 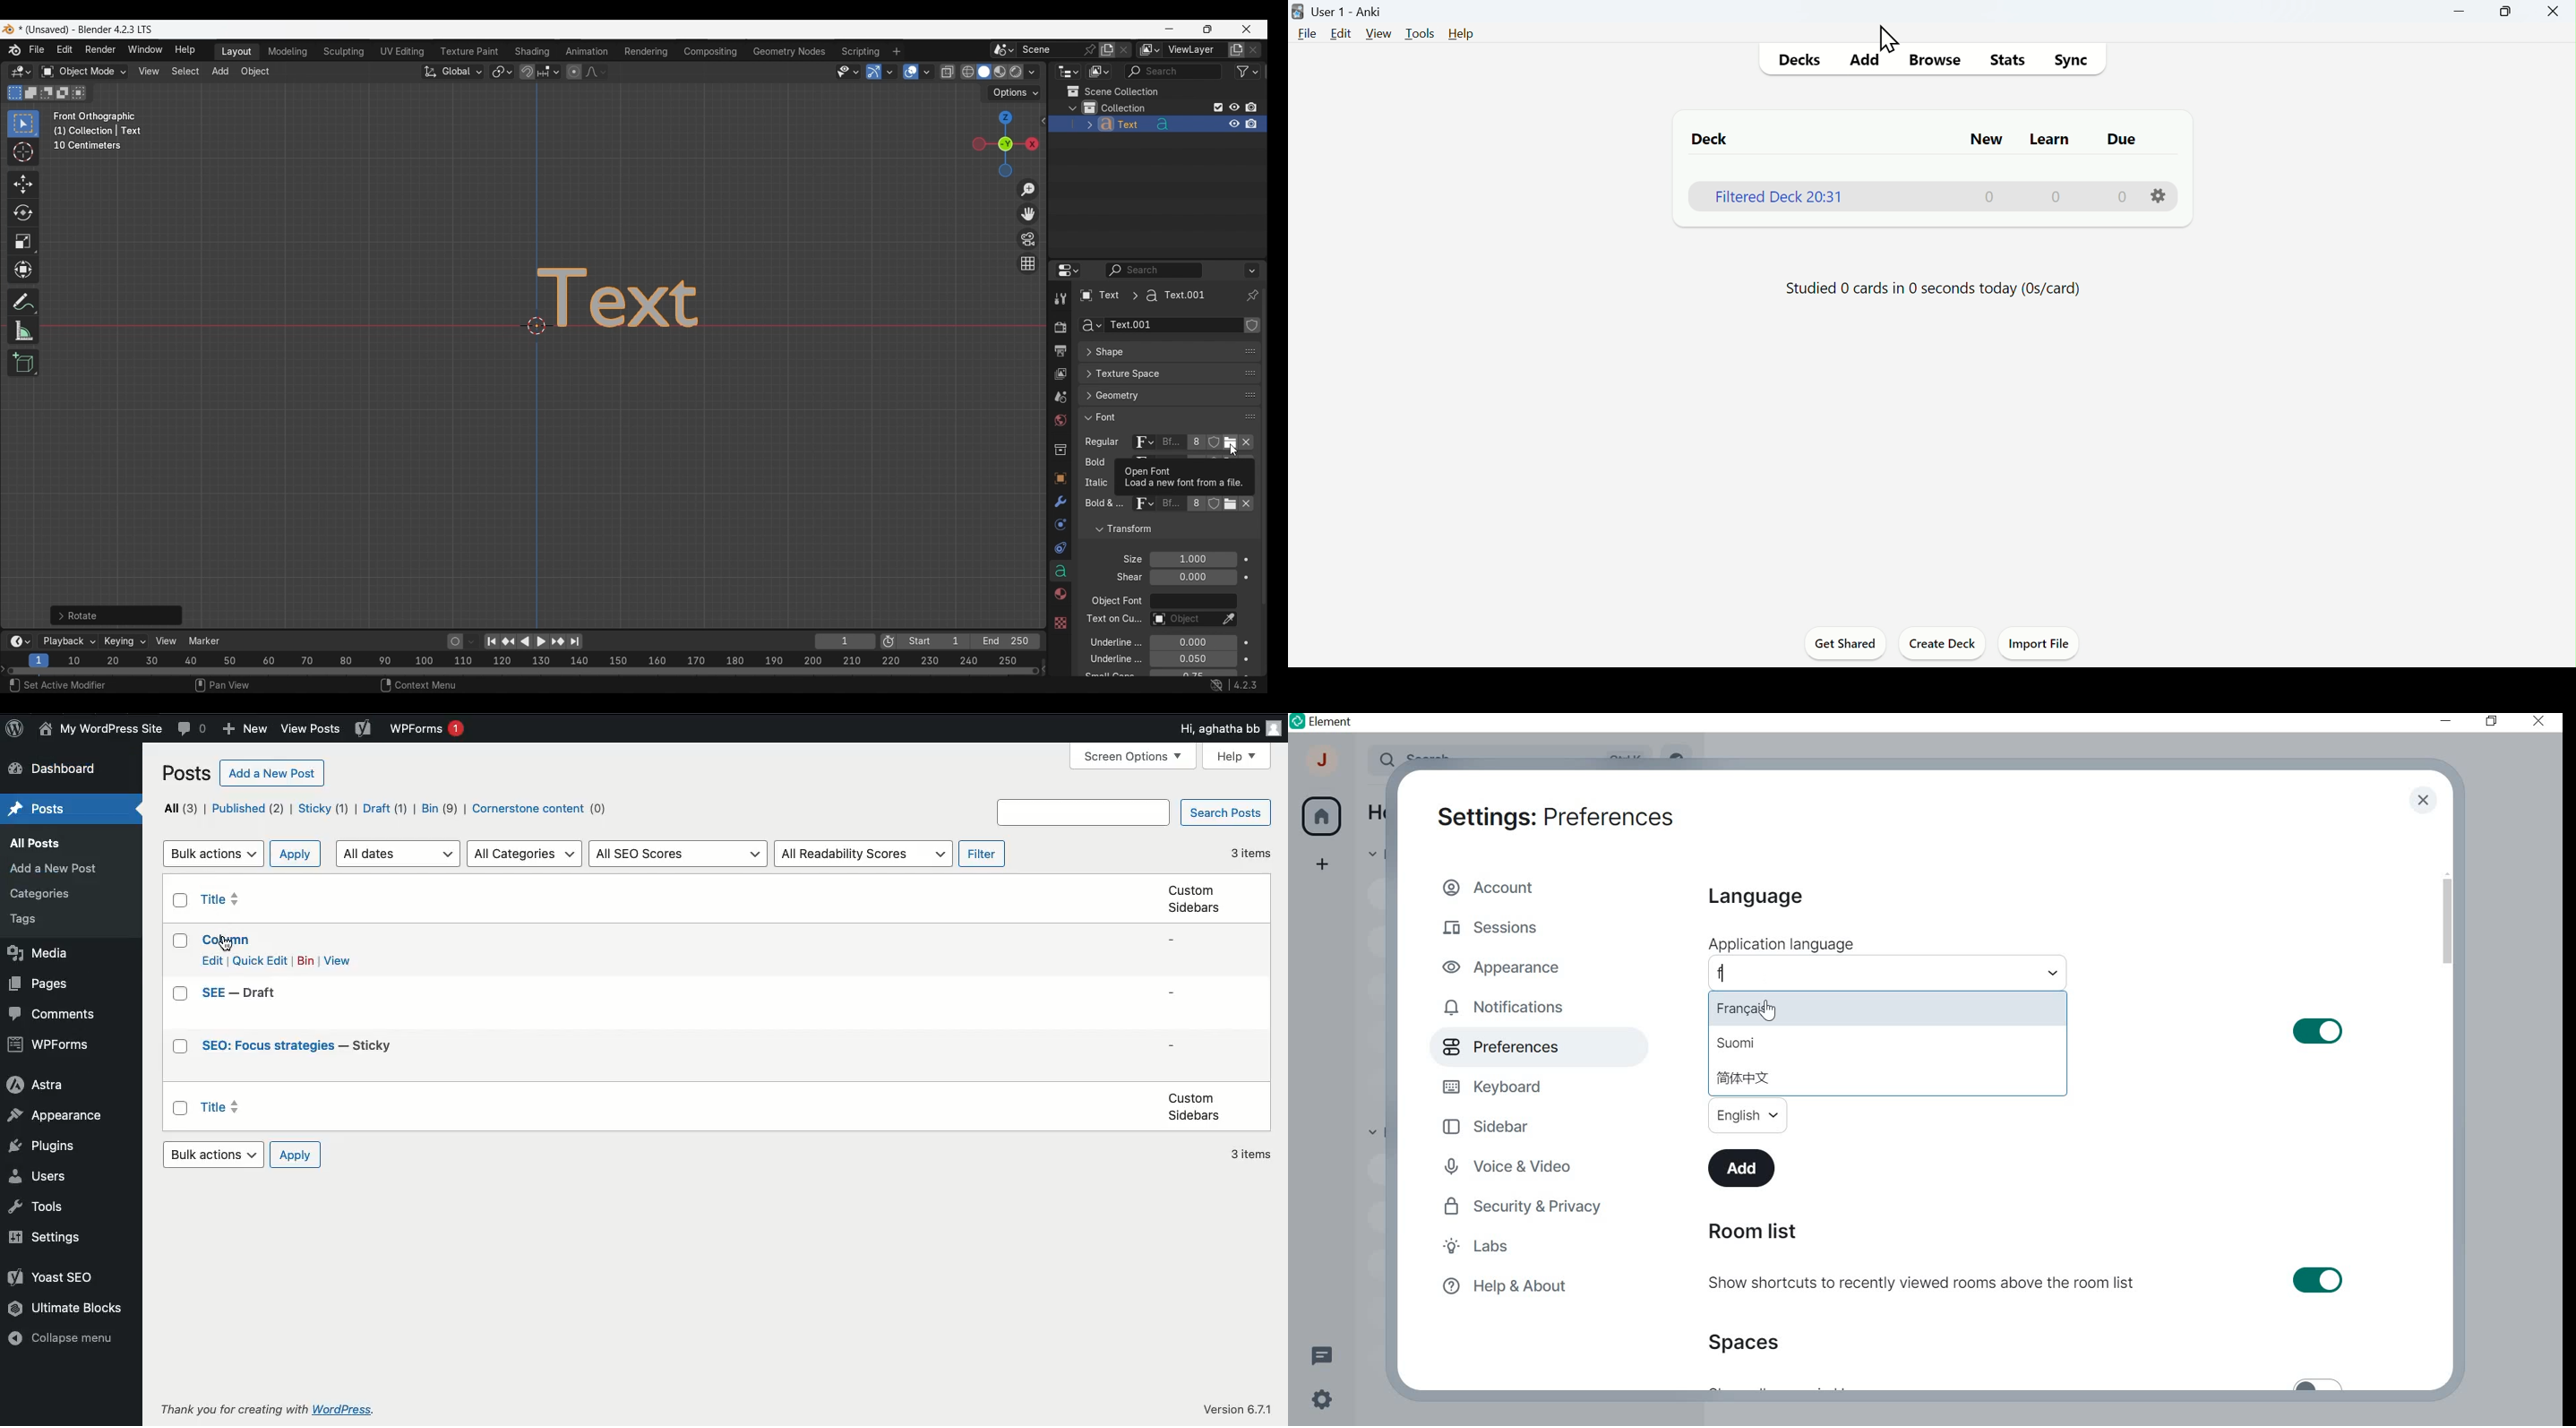 What do you see at coordinates (2499, 17) in the screenshot?
I see `Maximise` at bounding box center [2499, 17].